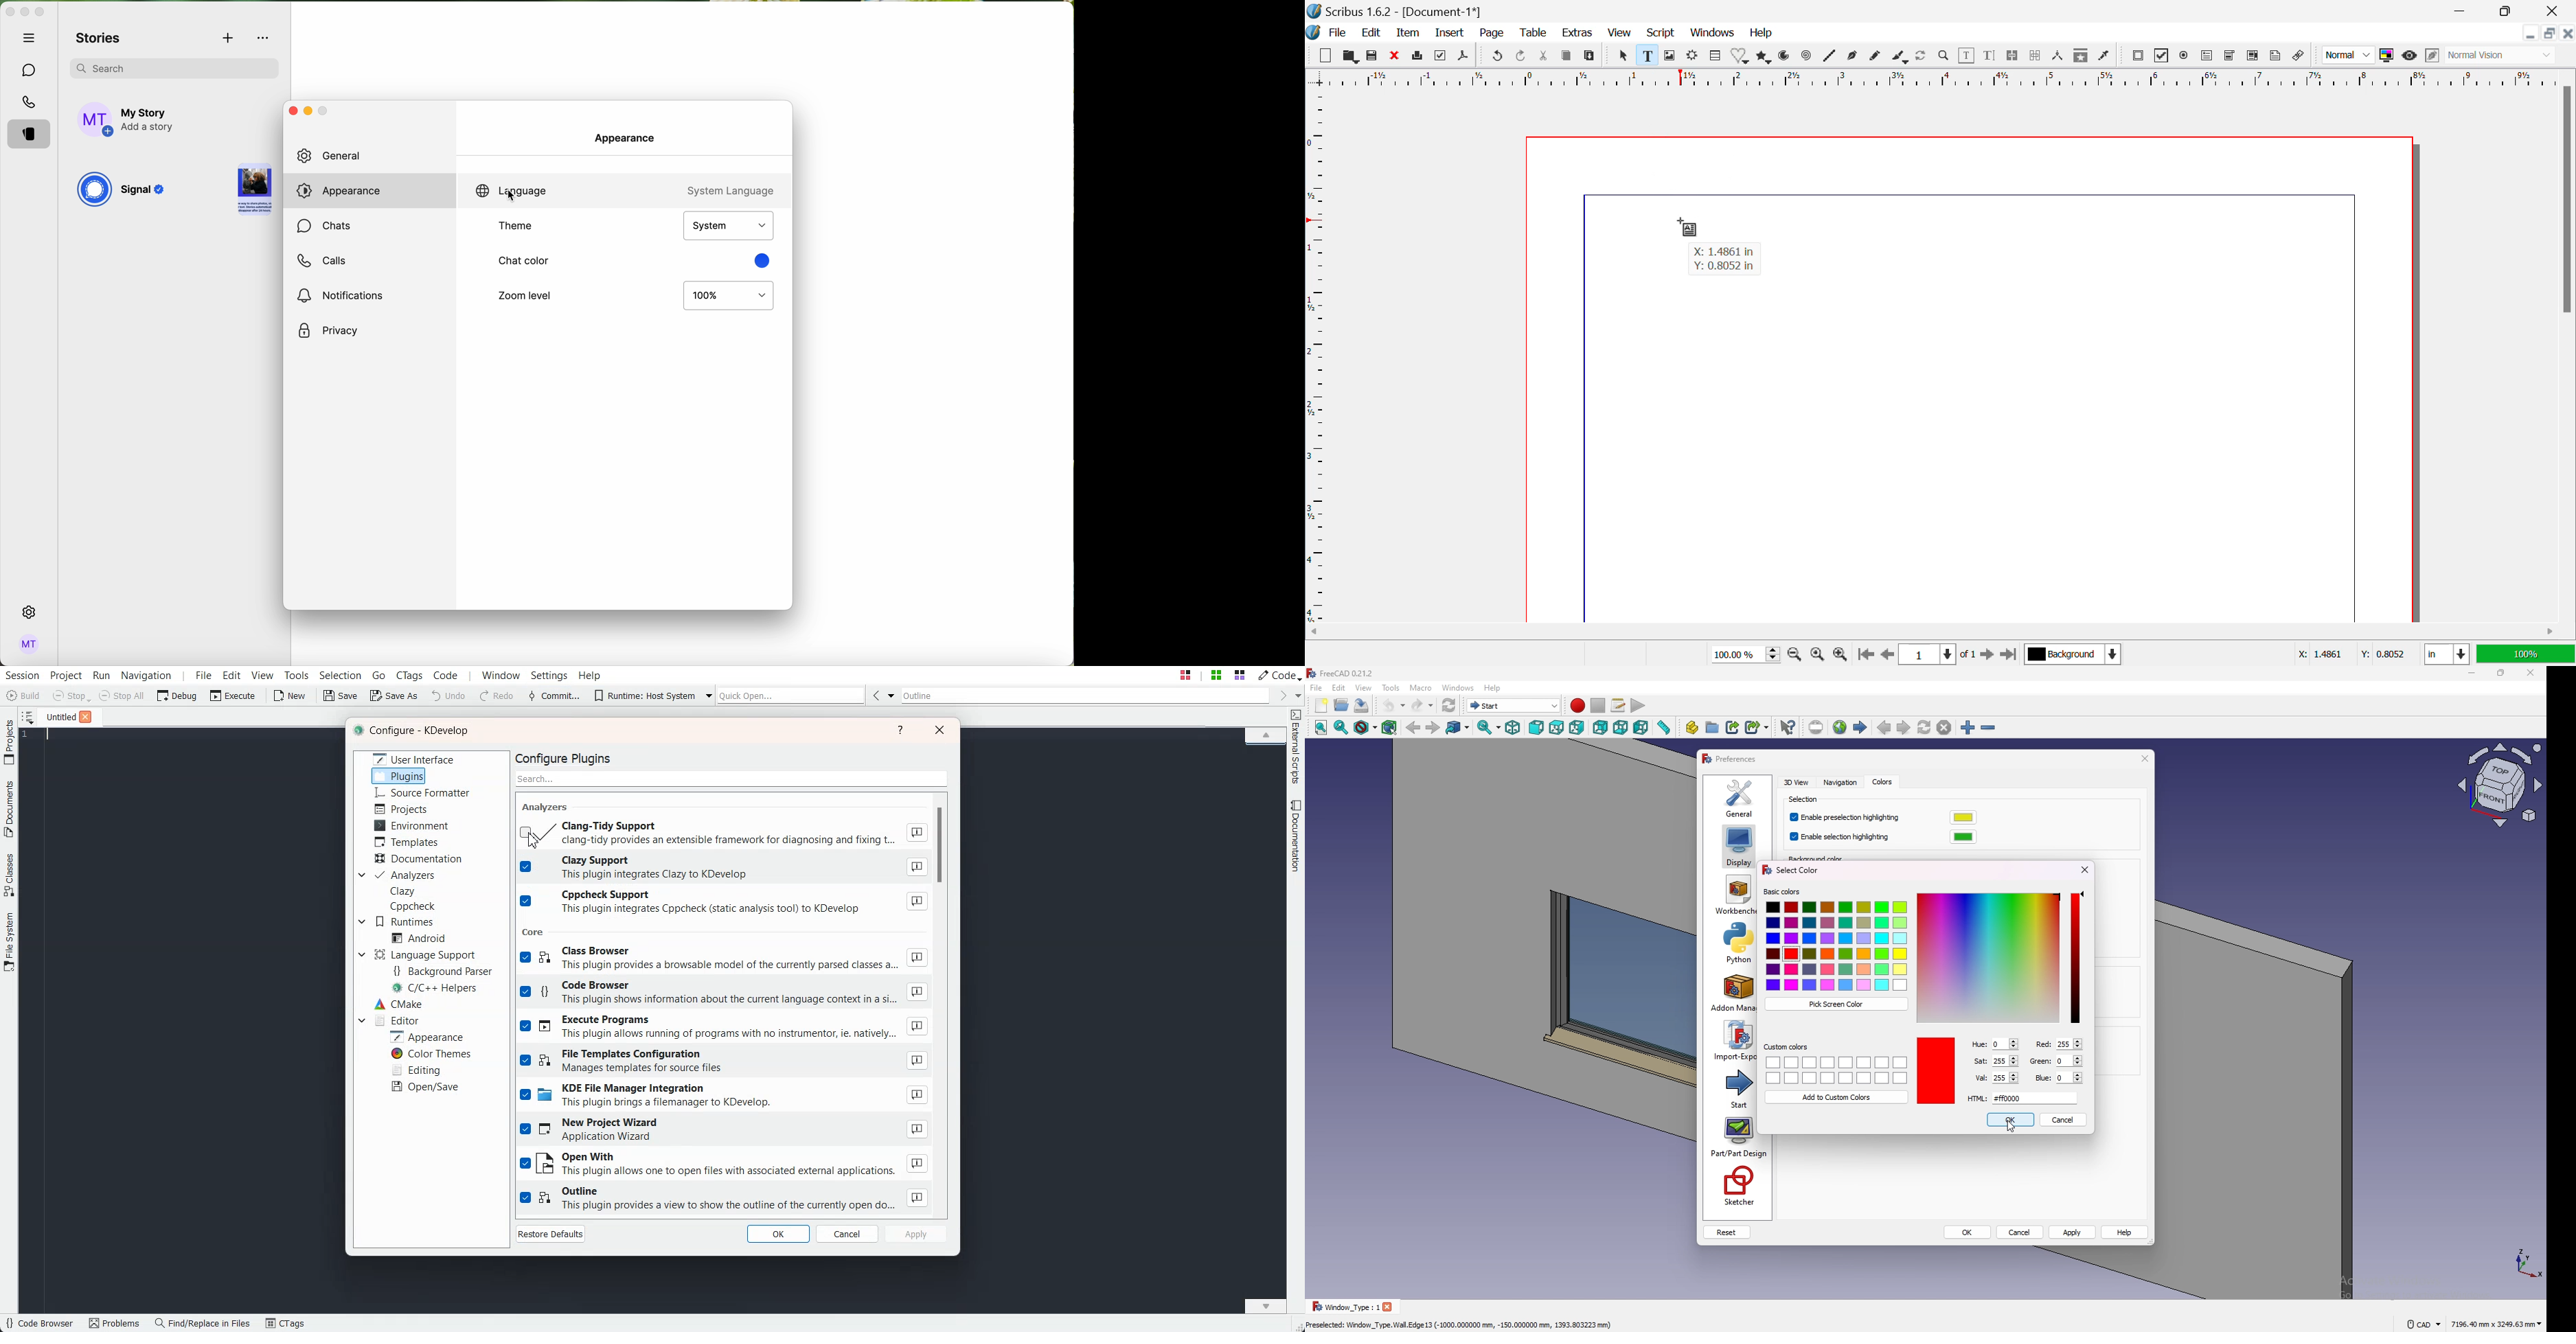 The image size is (2576, 1344). What do you see at coordinates (1265, 746) in the screenshot?
I see `File Overview` at bounding box center [1265, 746].